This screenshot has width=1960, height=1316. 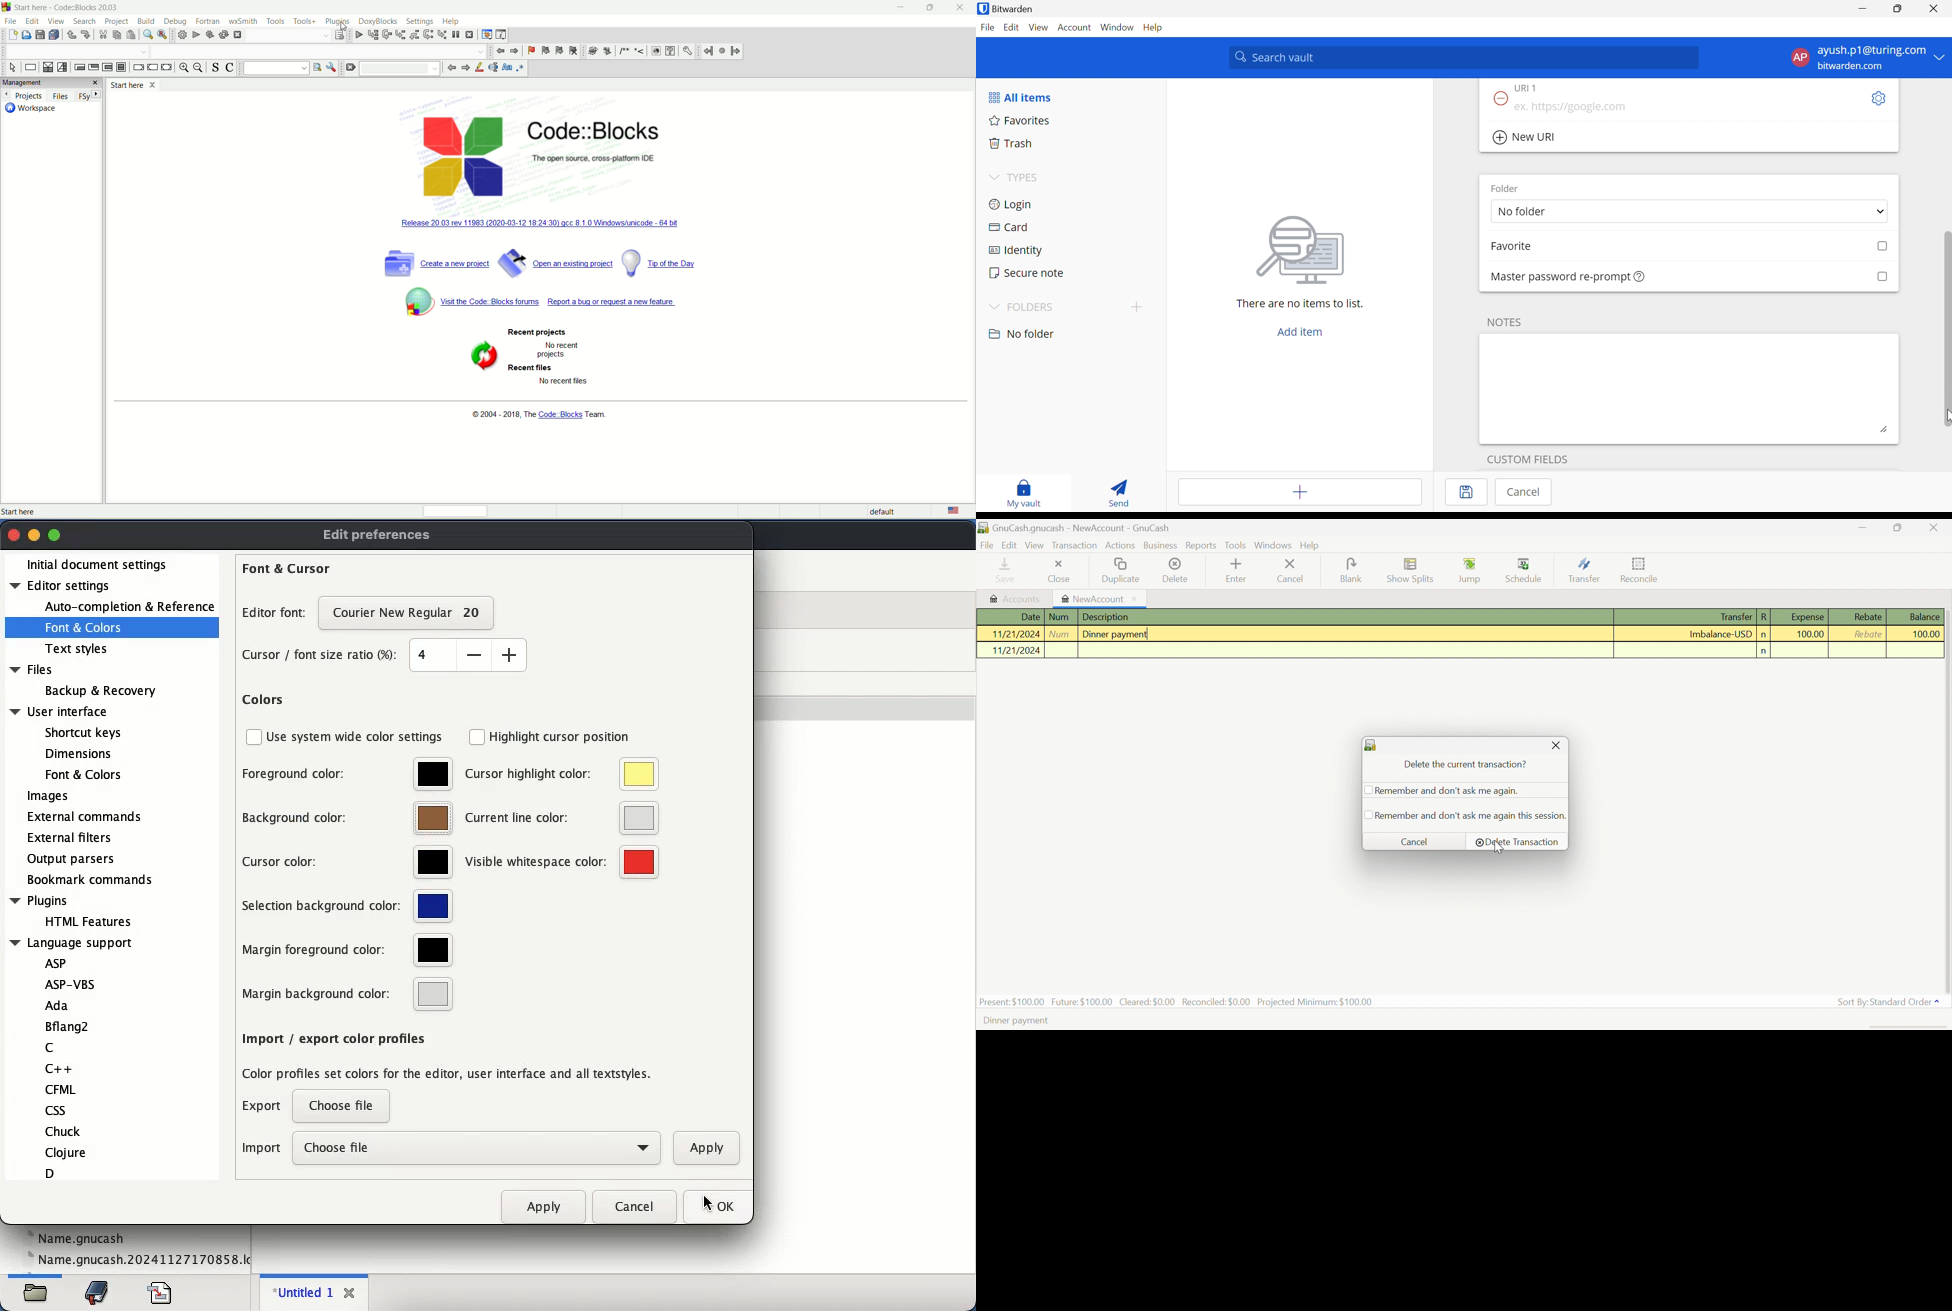 What do you see at coordinates (40, 900) in the screenshot?
I see `Plugins` at bounding box center [40, 900].